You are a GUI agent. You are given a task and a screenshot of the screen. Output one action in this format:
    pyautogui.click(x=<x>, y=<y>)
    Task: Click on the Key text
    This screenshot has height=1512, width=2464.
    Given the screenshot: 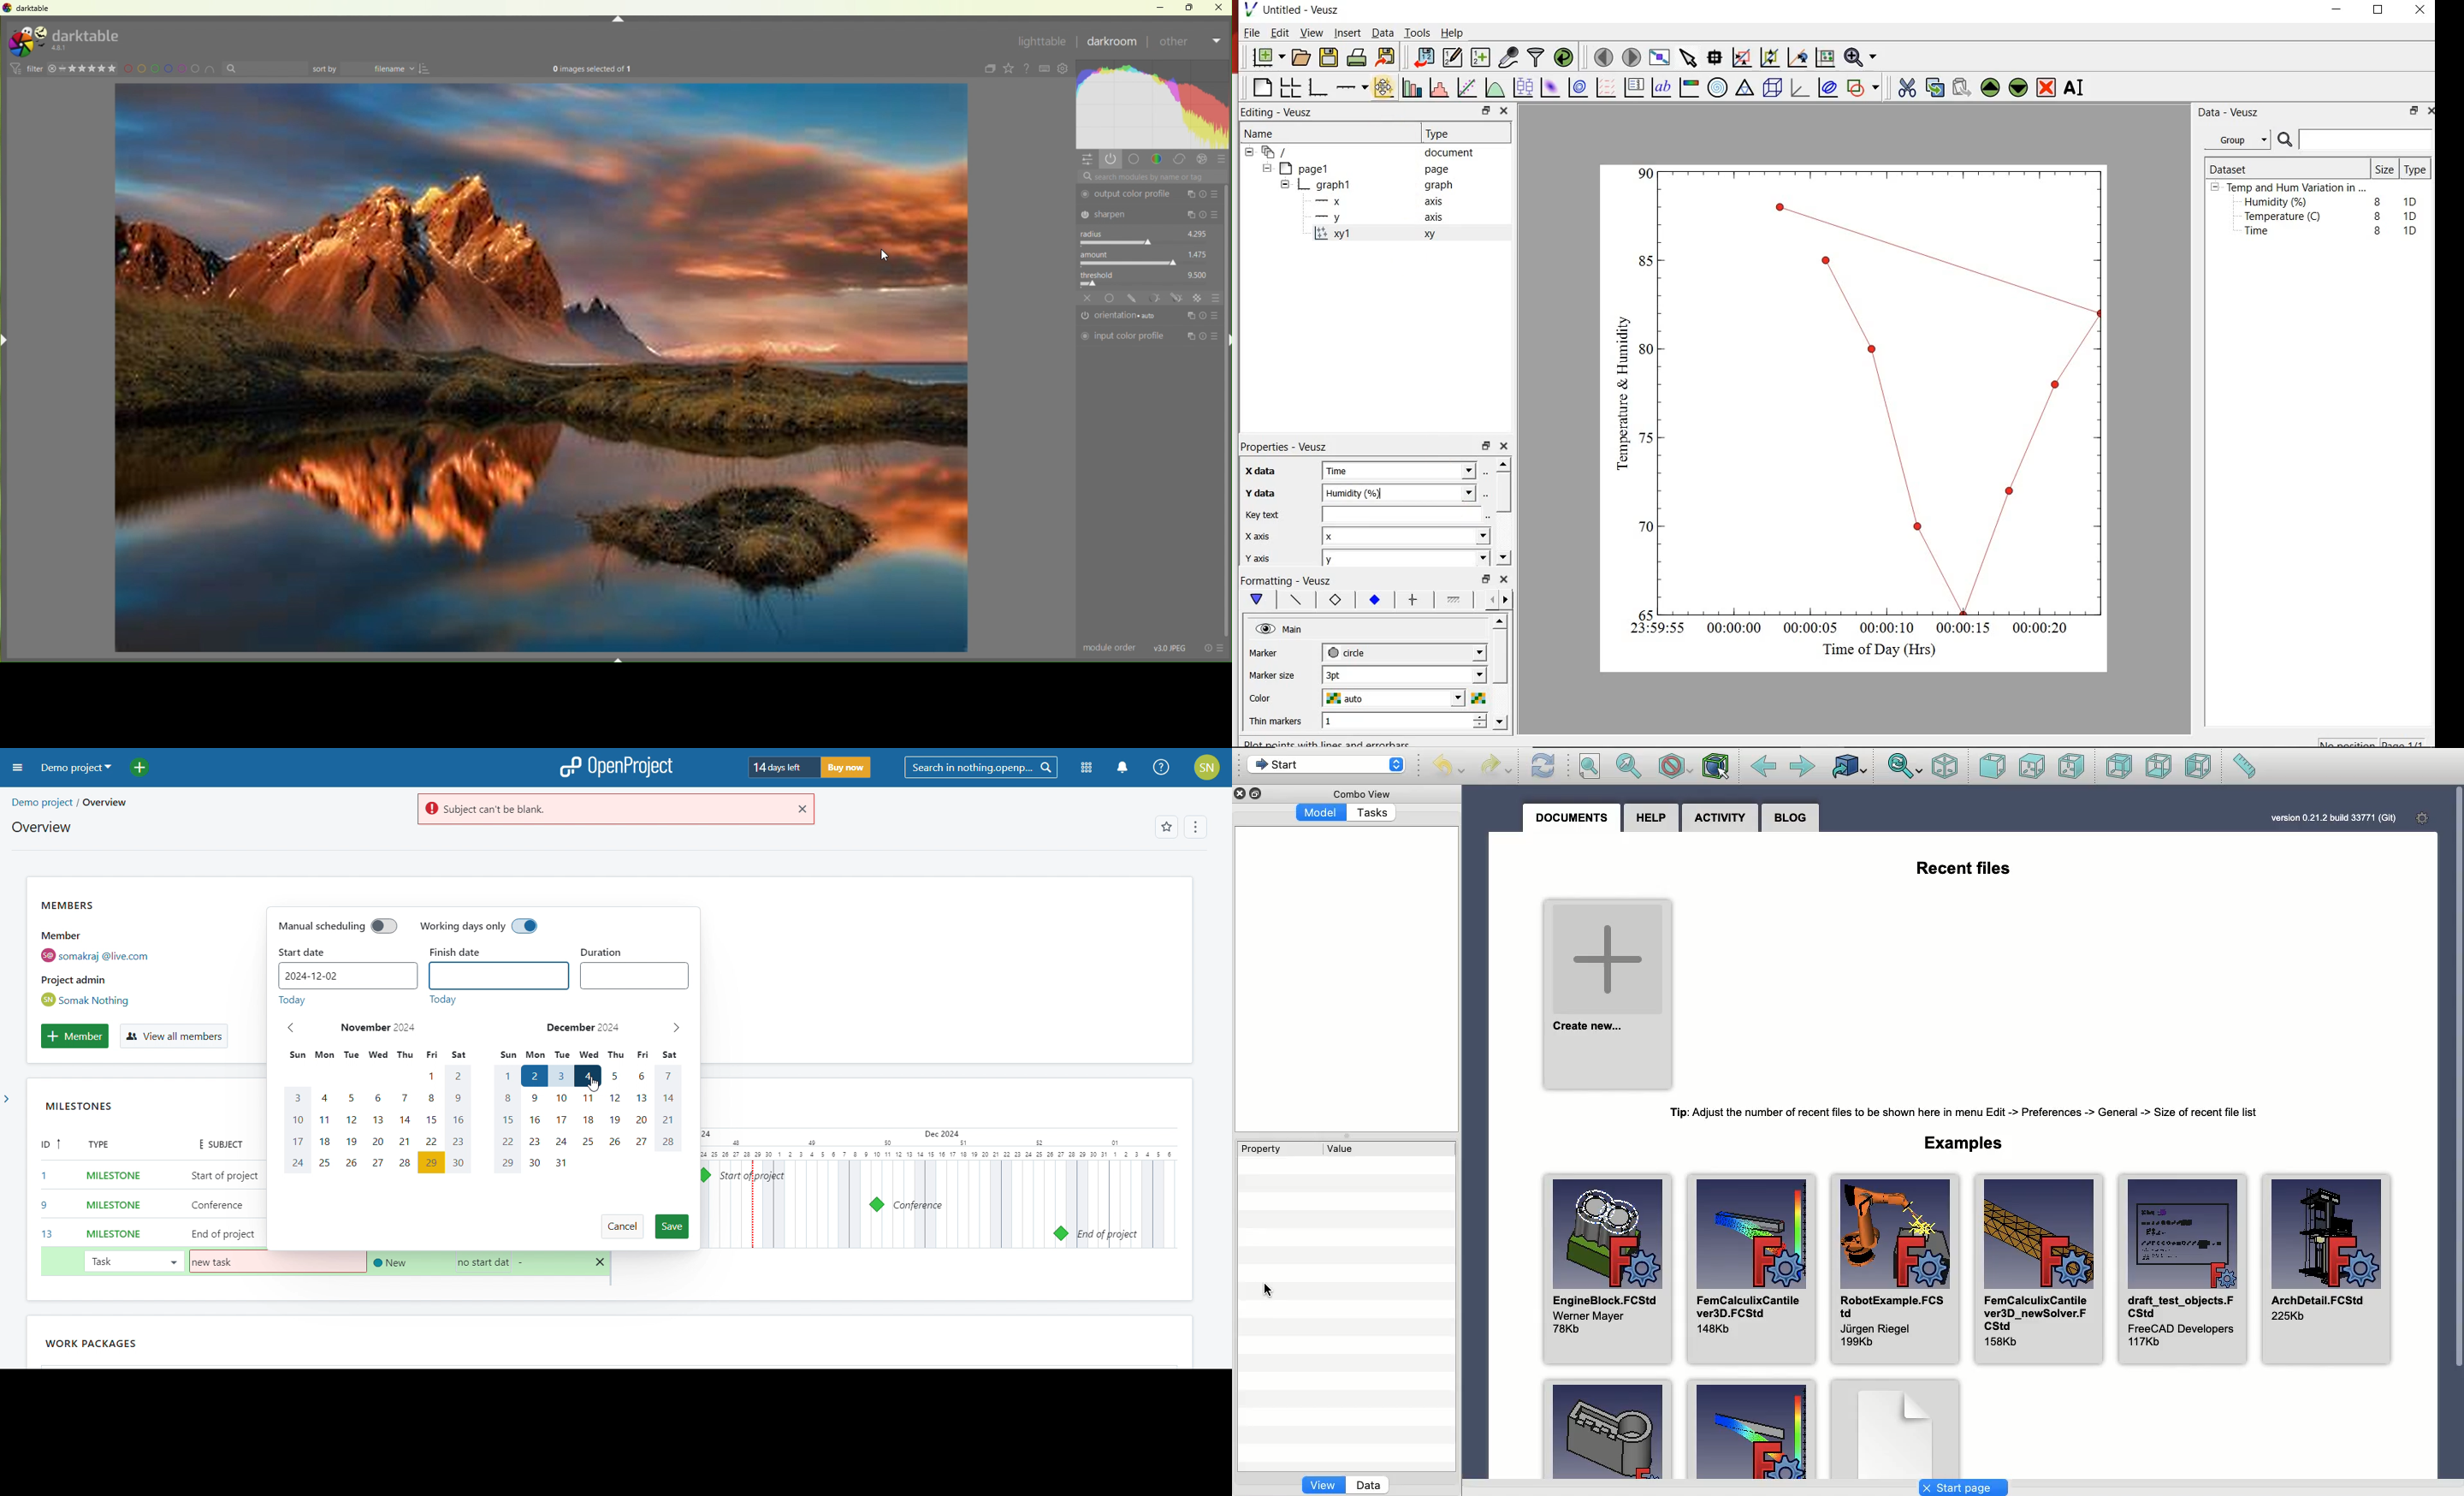 What is the action you would take?
    pyautogui.click(x=1356, y=516)
    